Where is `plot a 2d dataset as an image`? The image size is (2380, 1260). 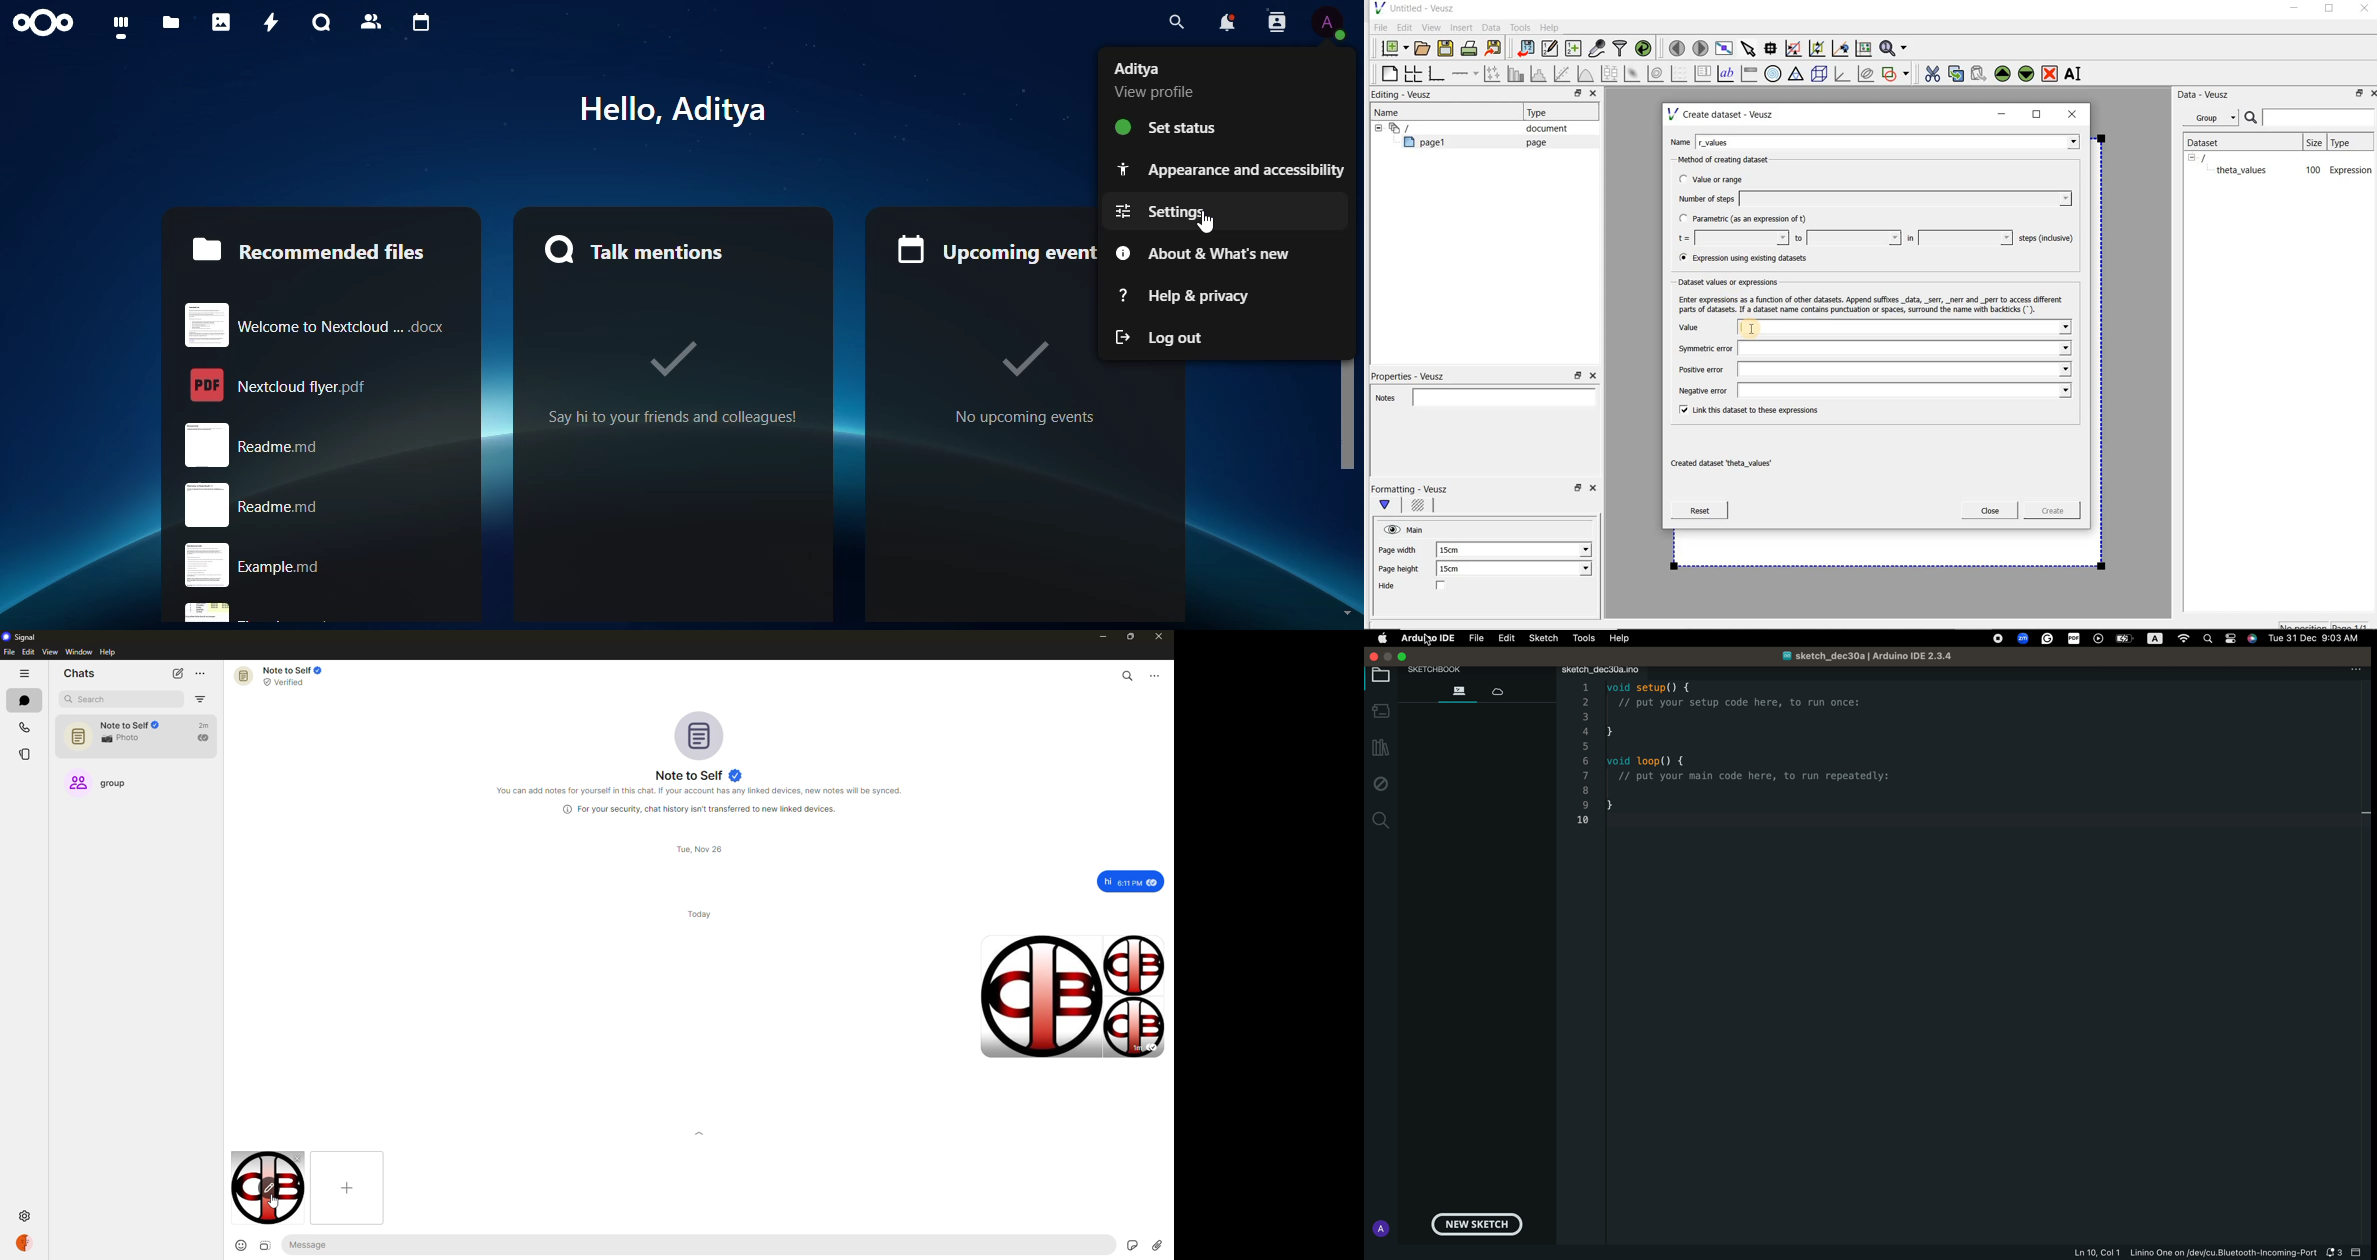 plot a 2d dataset as an image is located at coordinates (1634, 74).